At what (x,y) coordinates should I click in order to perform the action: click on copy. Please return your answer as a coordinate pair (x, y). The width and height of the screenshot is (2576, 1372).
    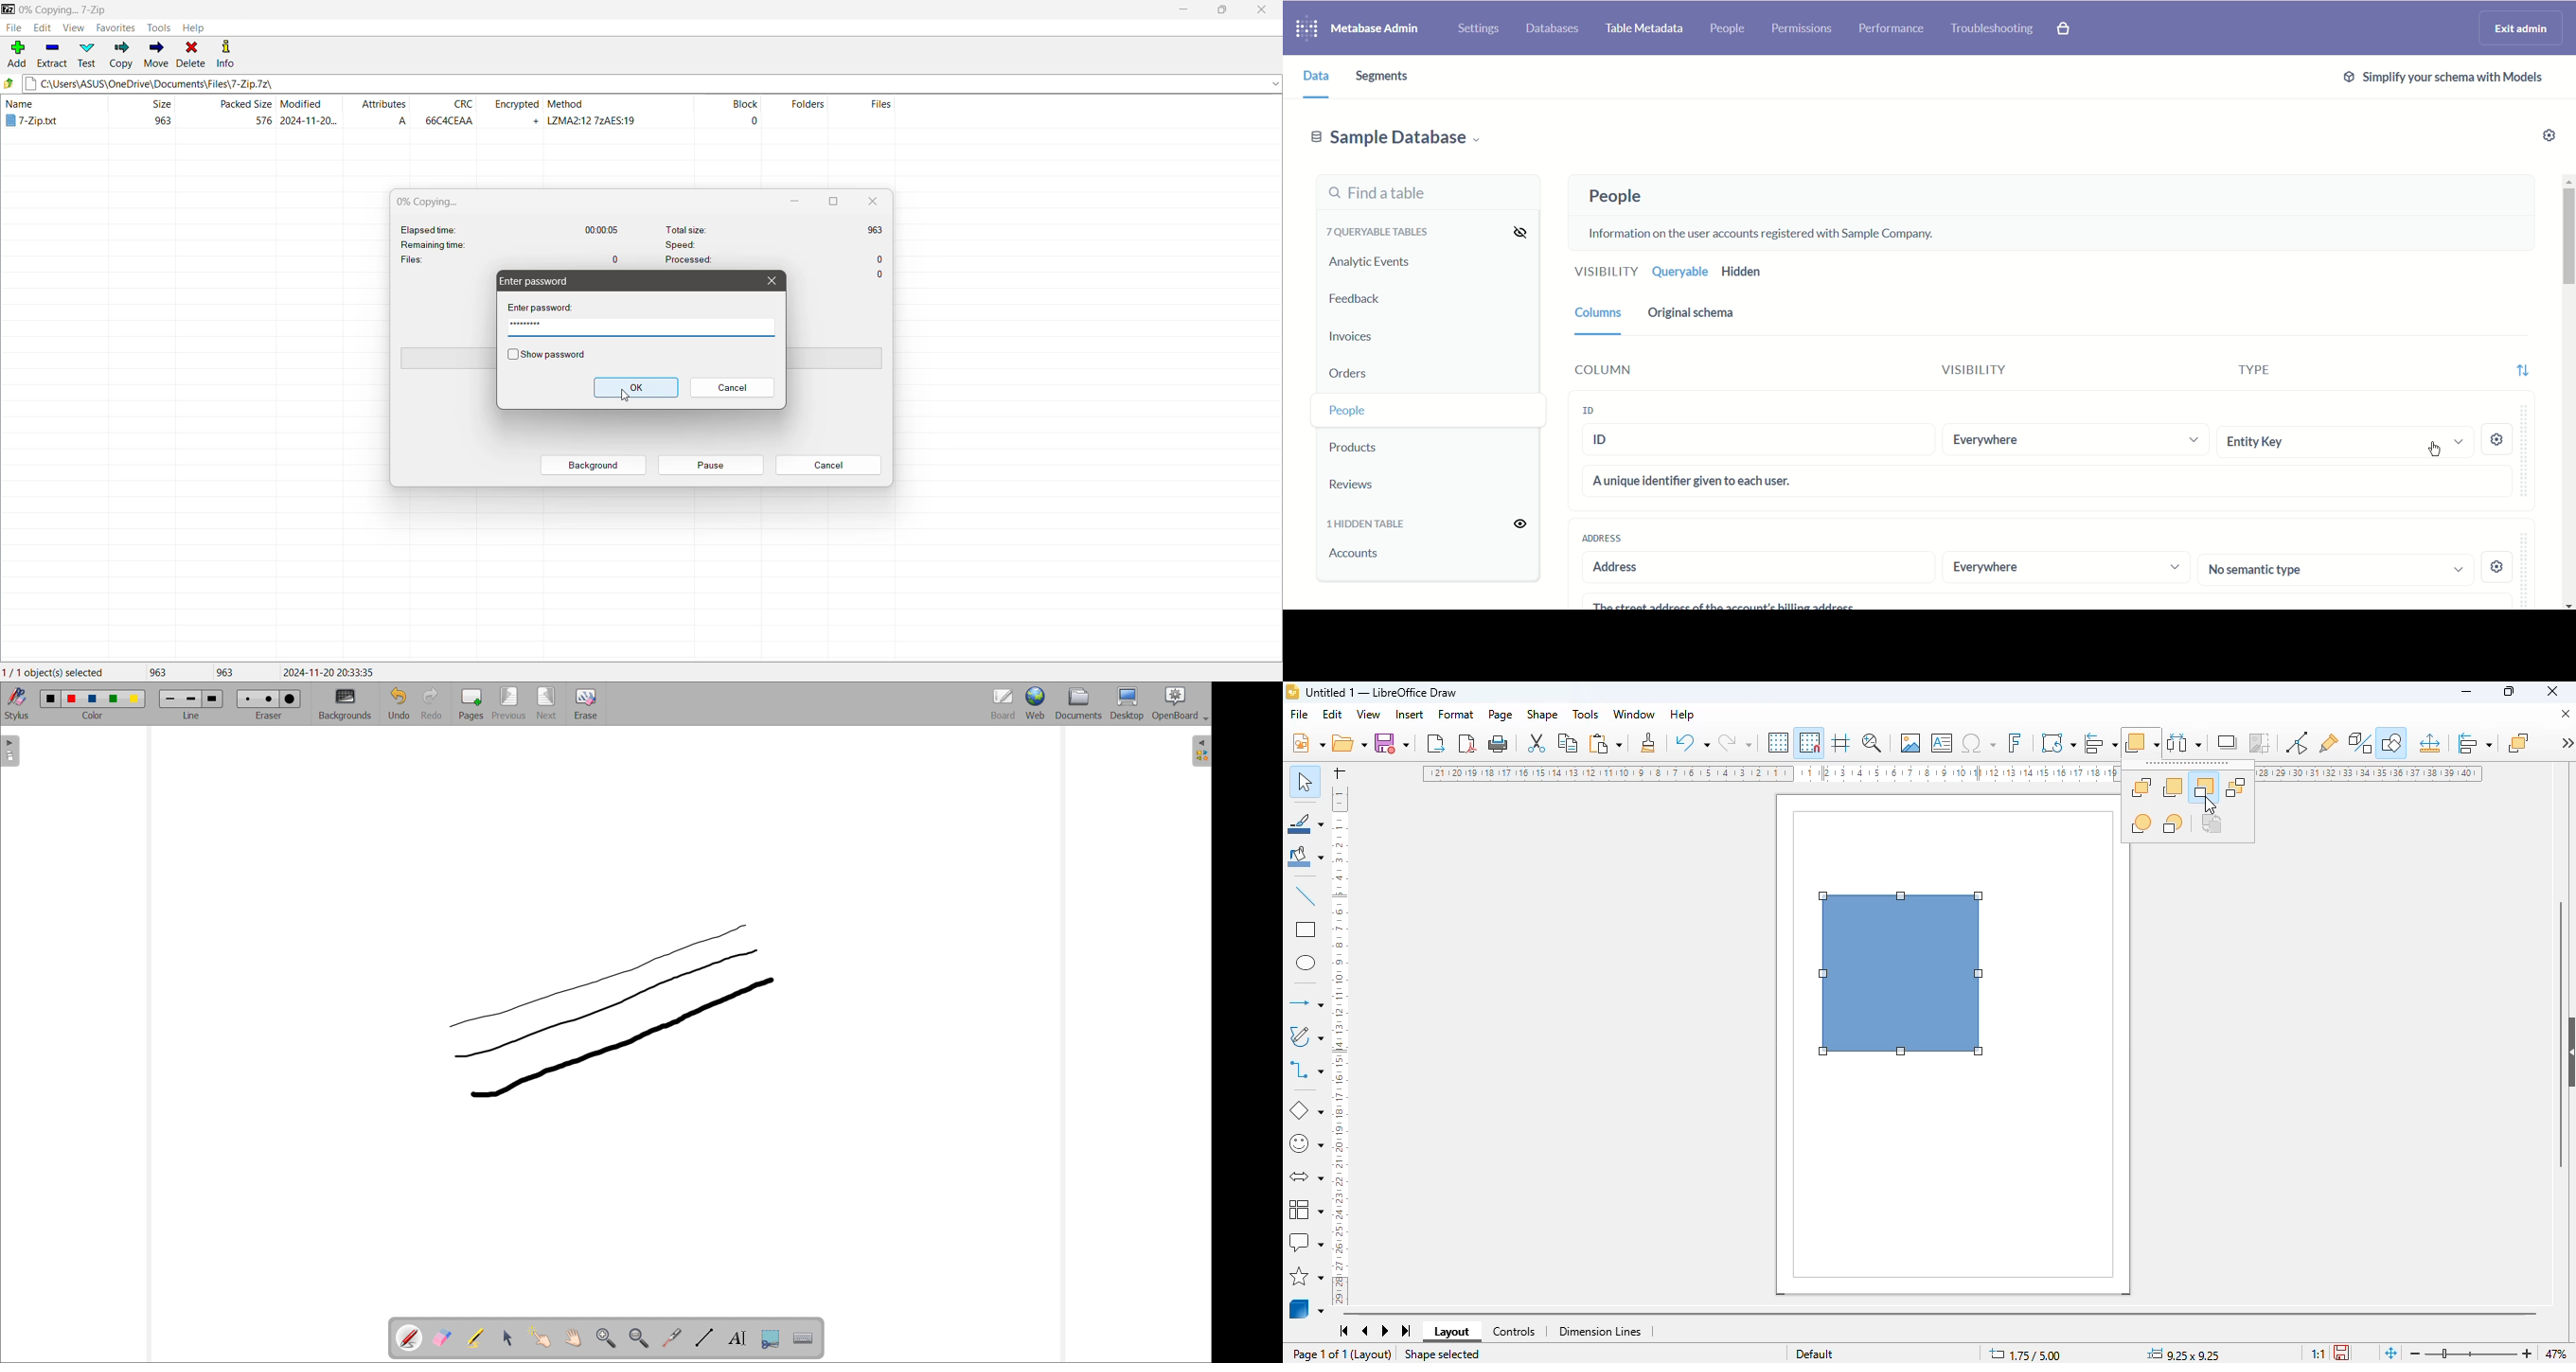
    Looking at the image, I should click on (1569, 743).